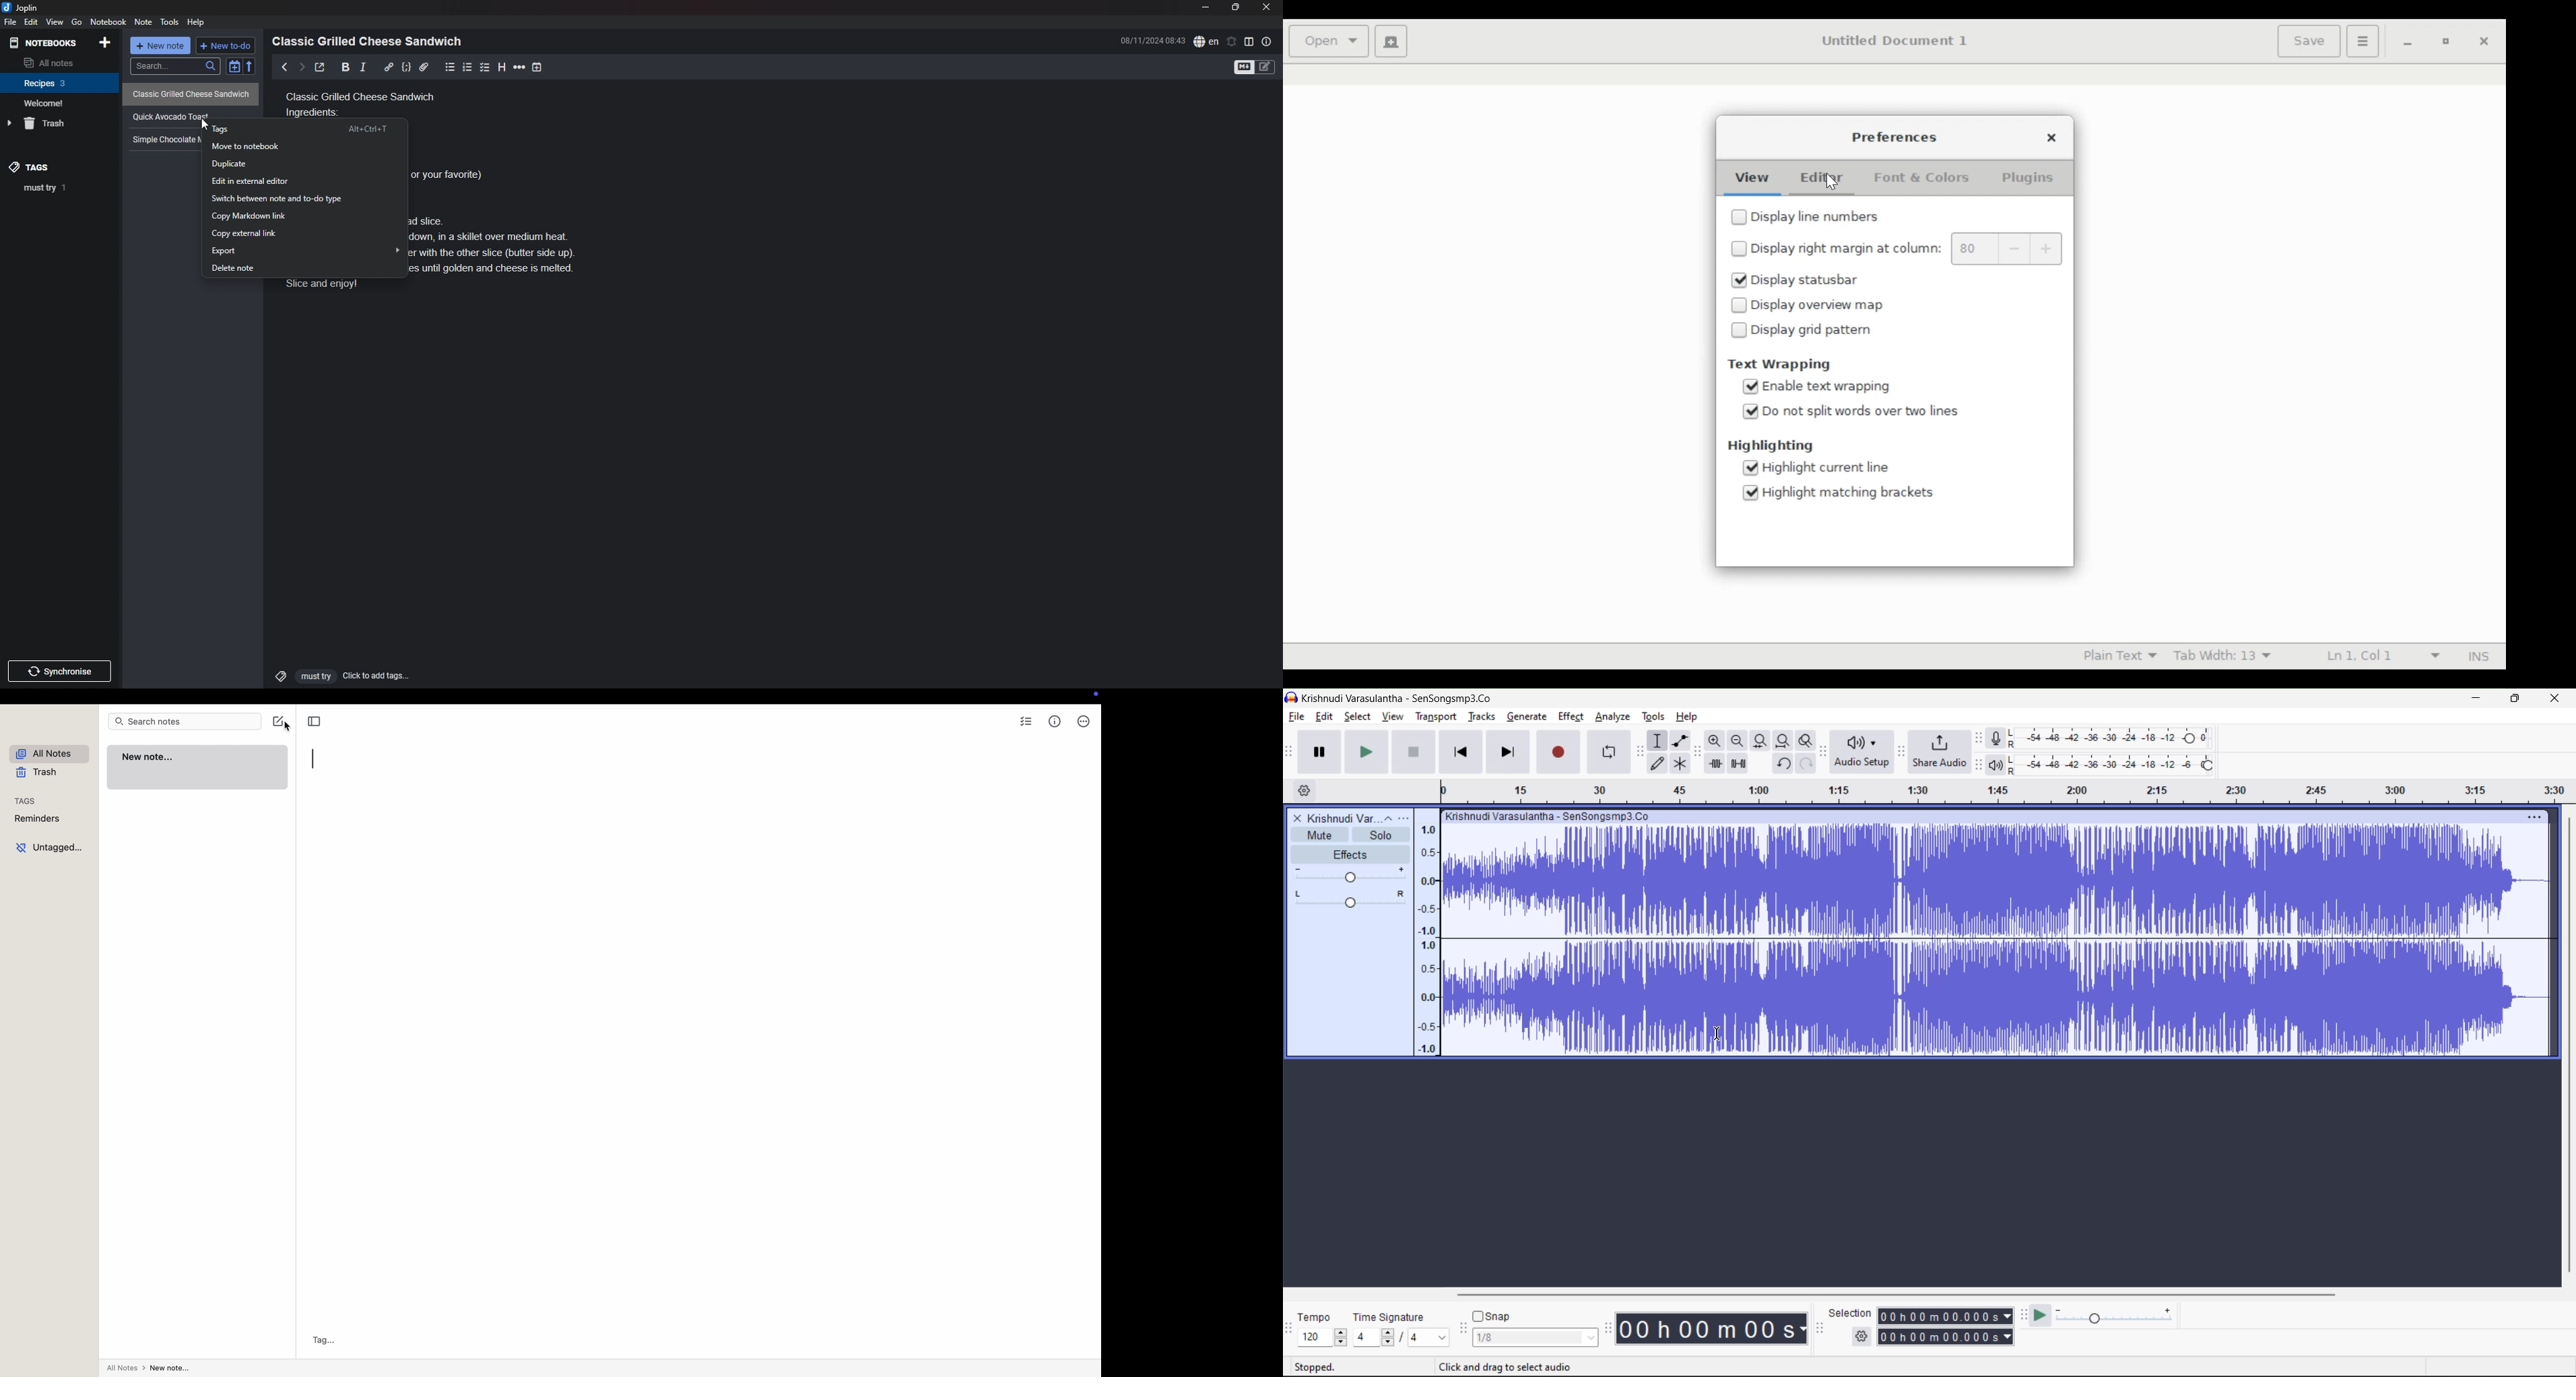 The width and height of the screenshot is (2576, 1400). Describe the element at coordinates (234, 68) in the screenshot. I see `toggle sort order` at that location.